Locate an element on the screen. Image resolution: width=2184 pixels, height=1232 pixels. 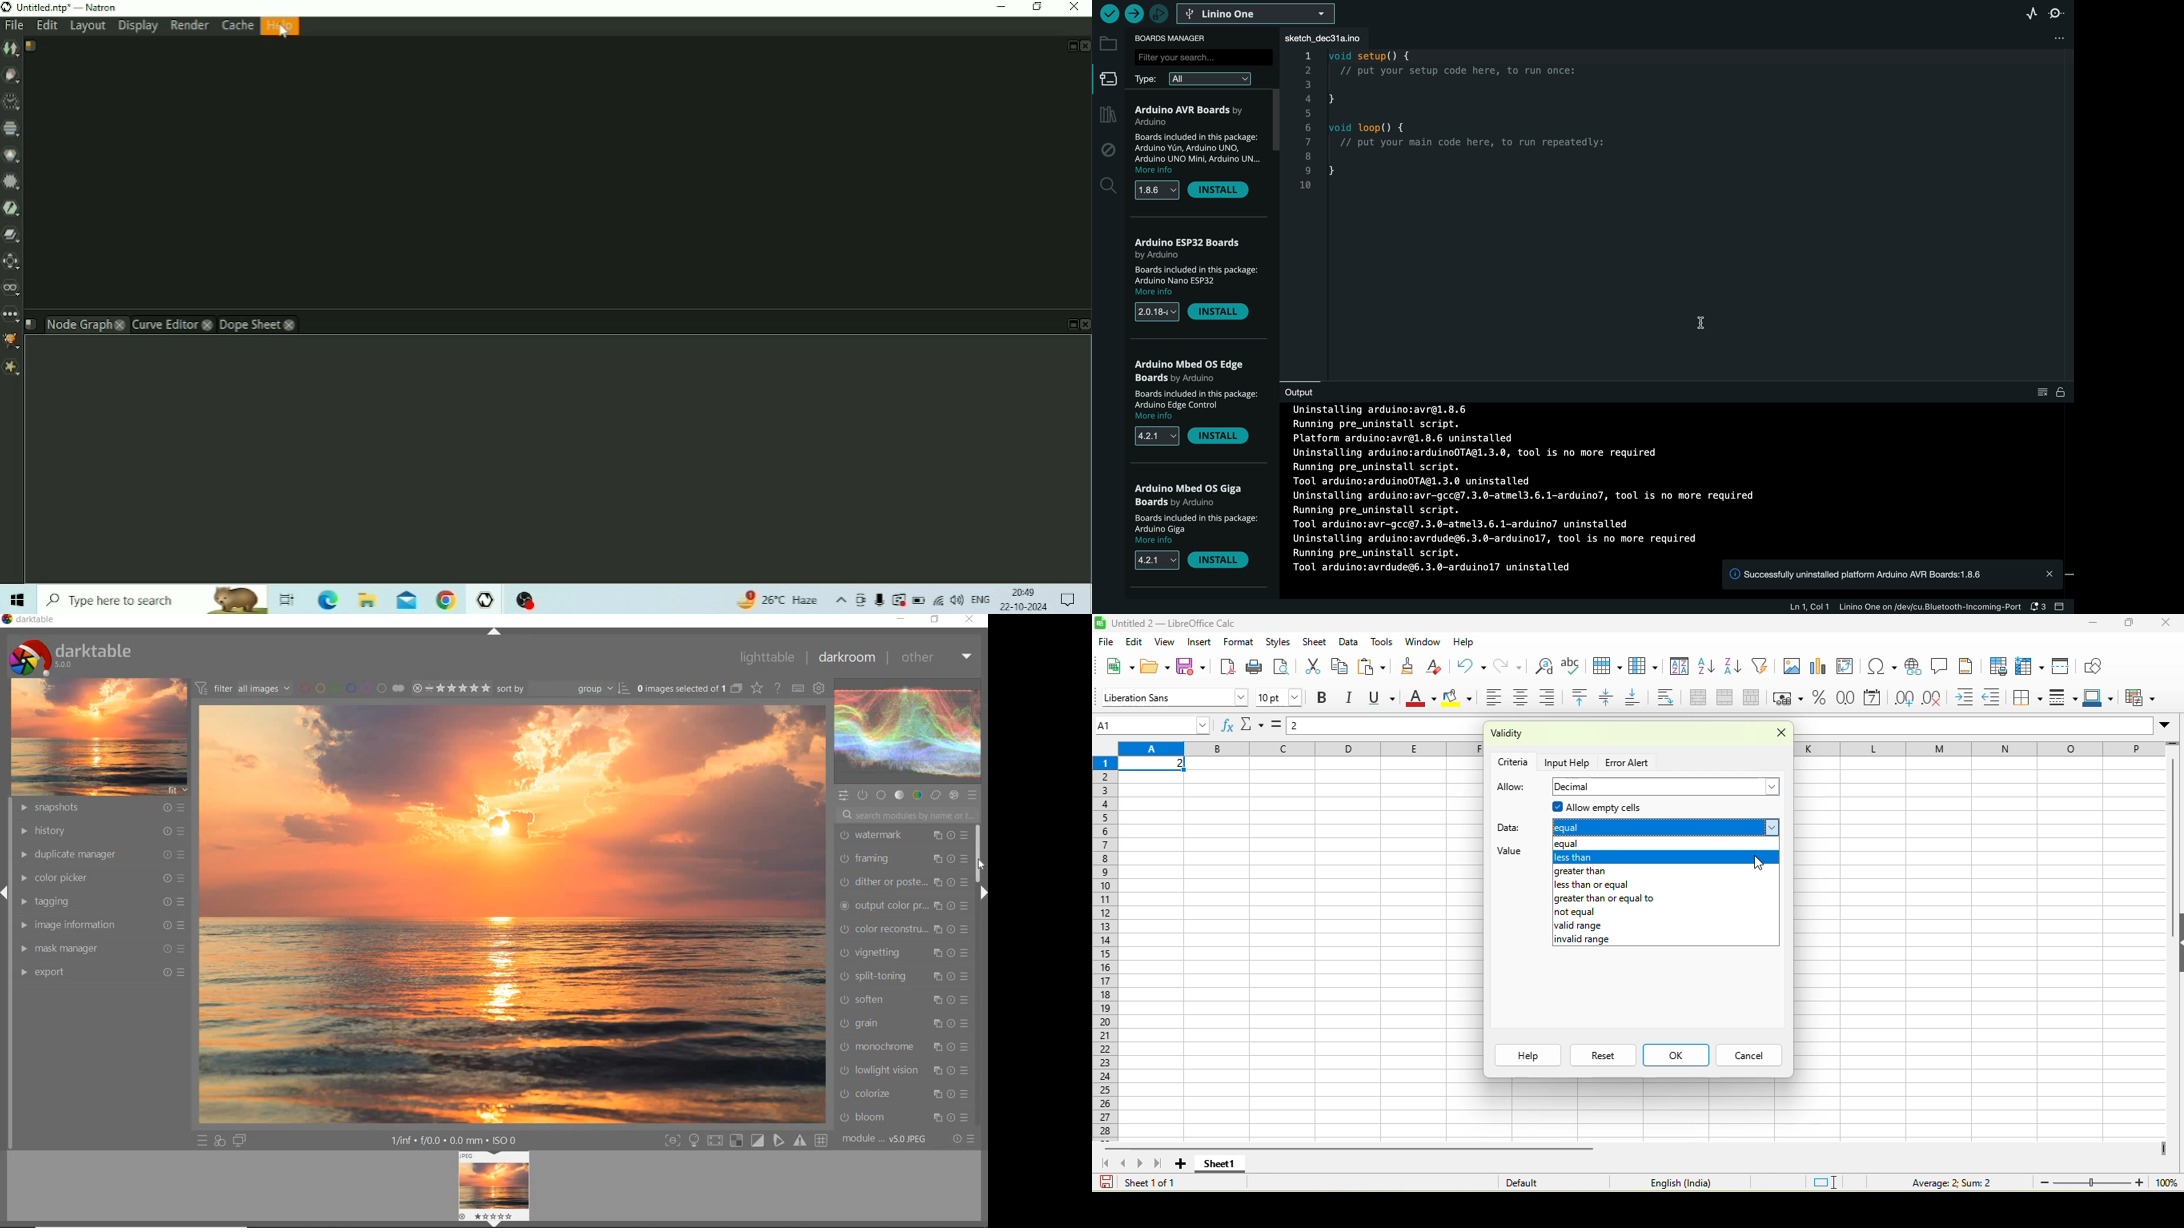
zoom is located at coordinates (2092, 1182).